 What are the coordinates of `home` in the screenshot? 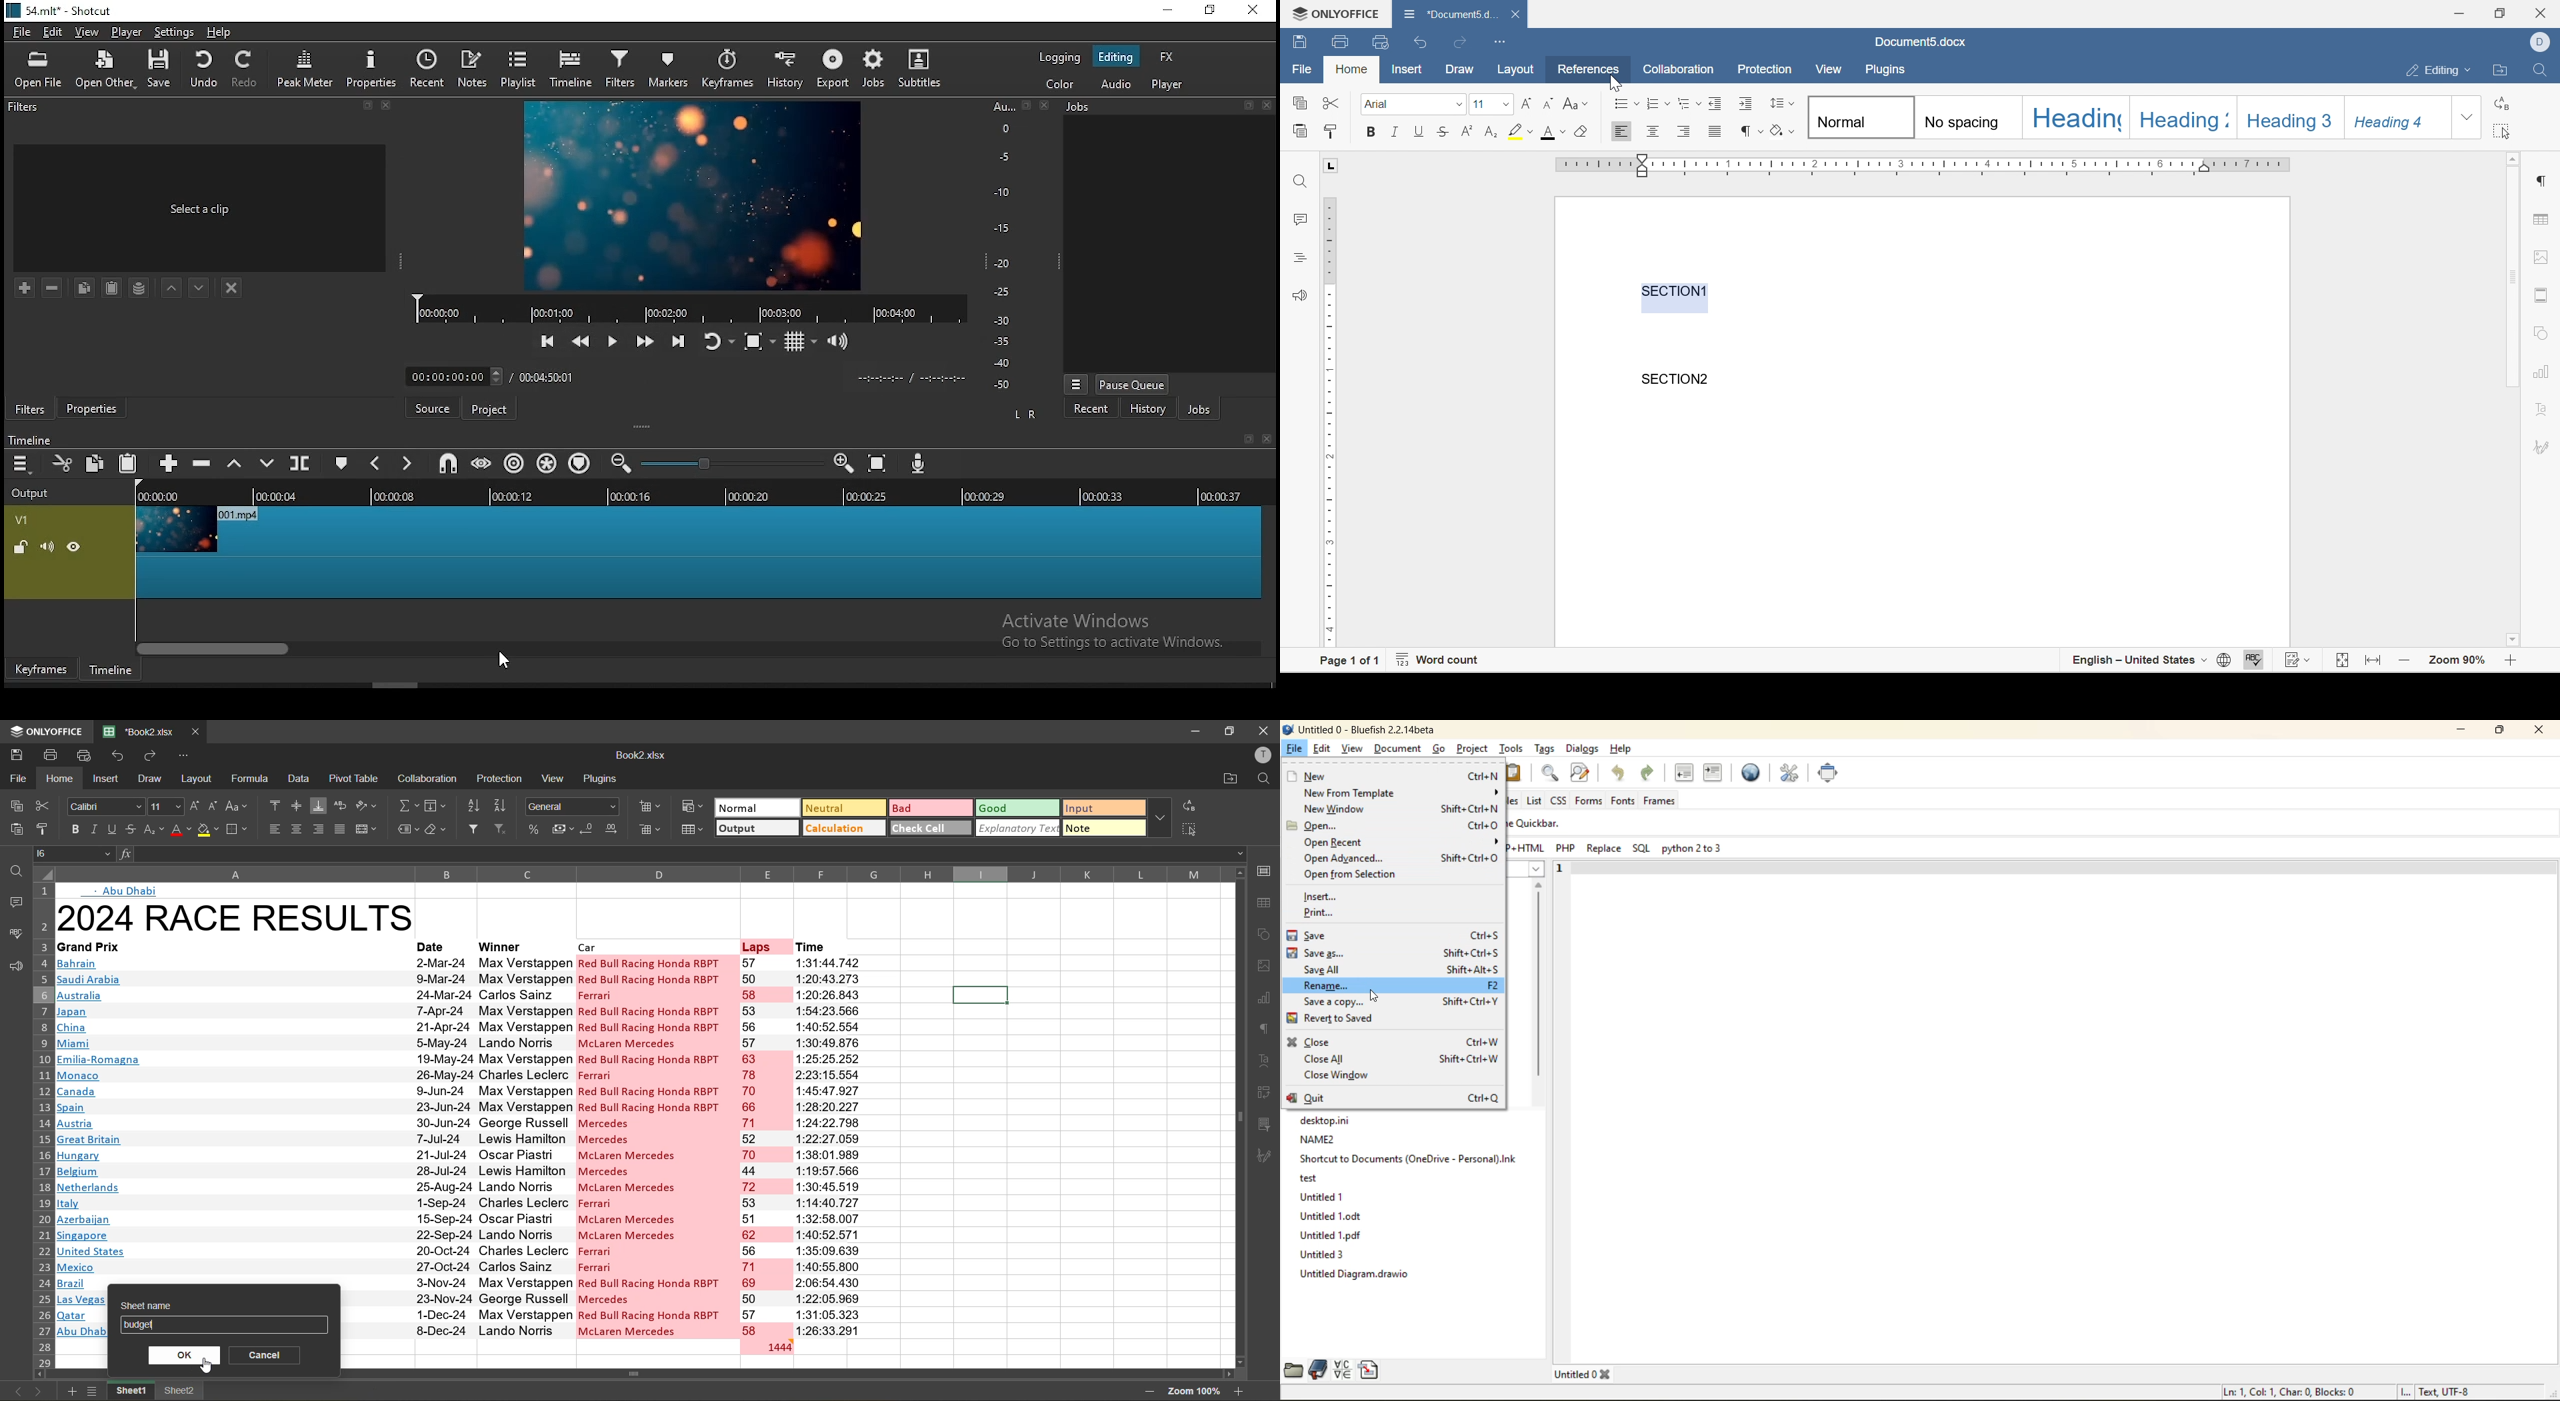 It's located at (1353, 69).